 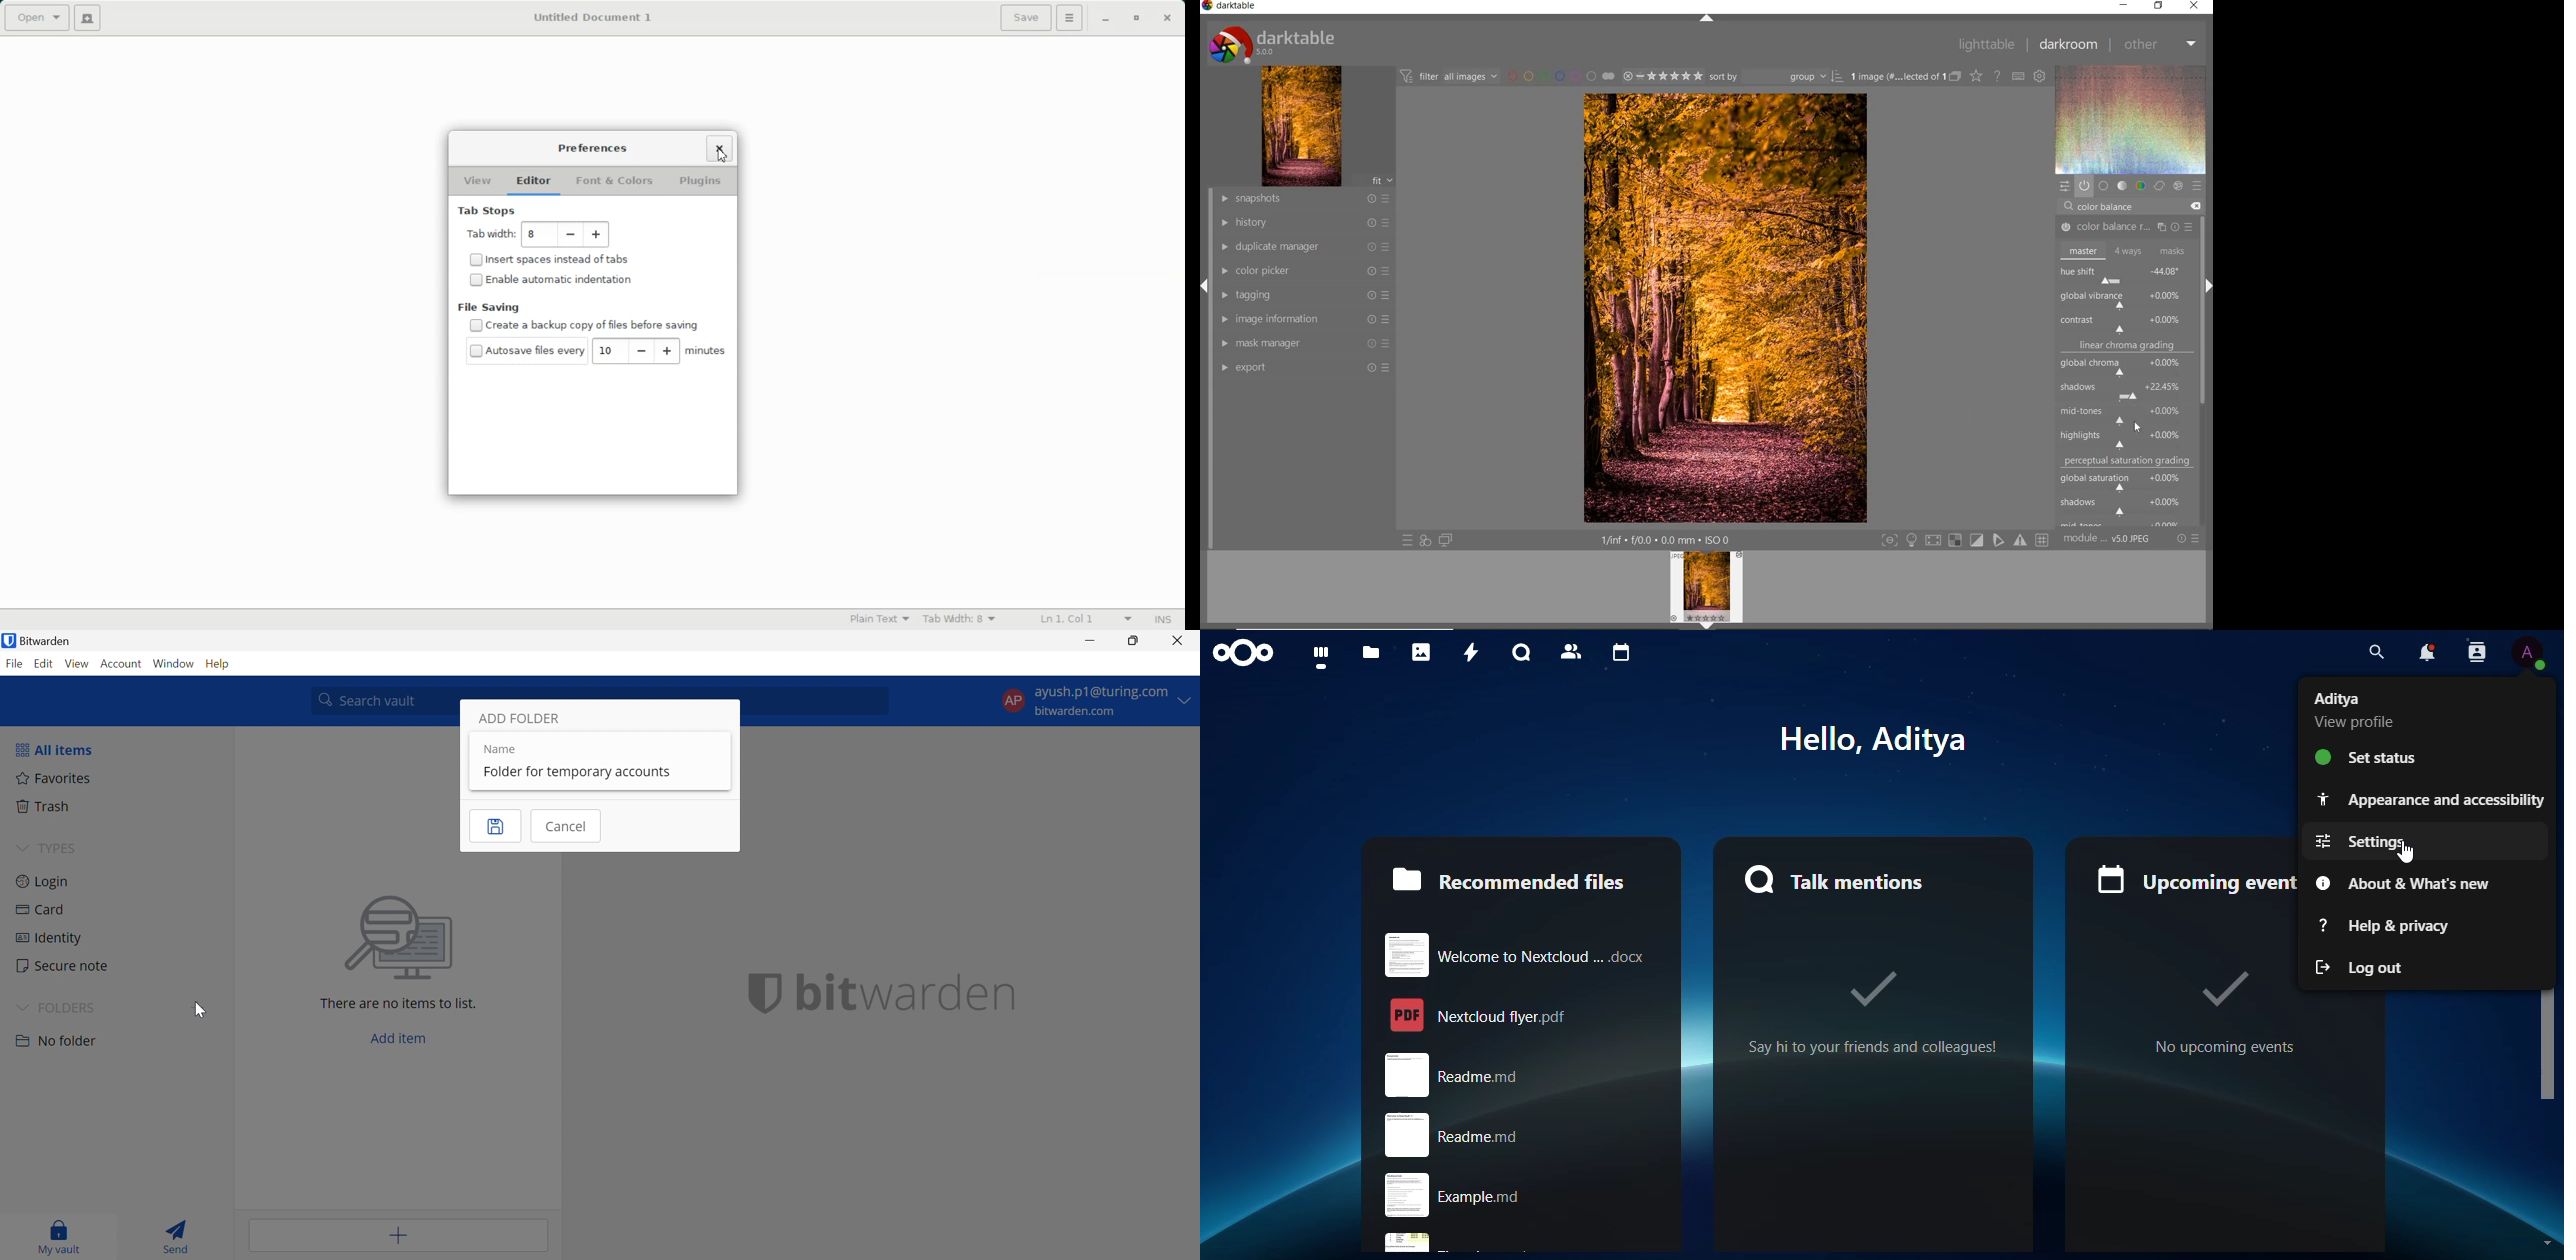 I want to click on show only active module, so click(x=2085, y=185).